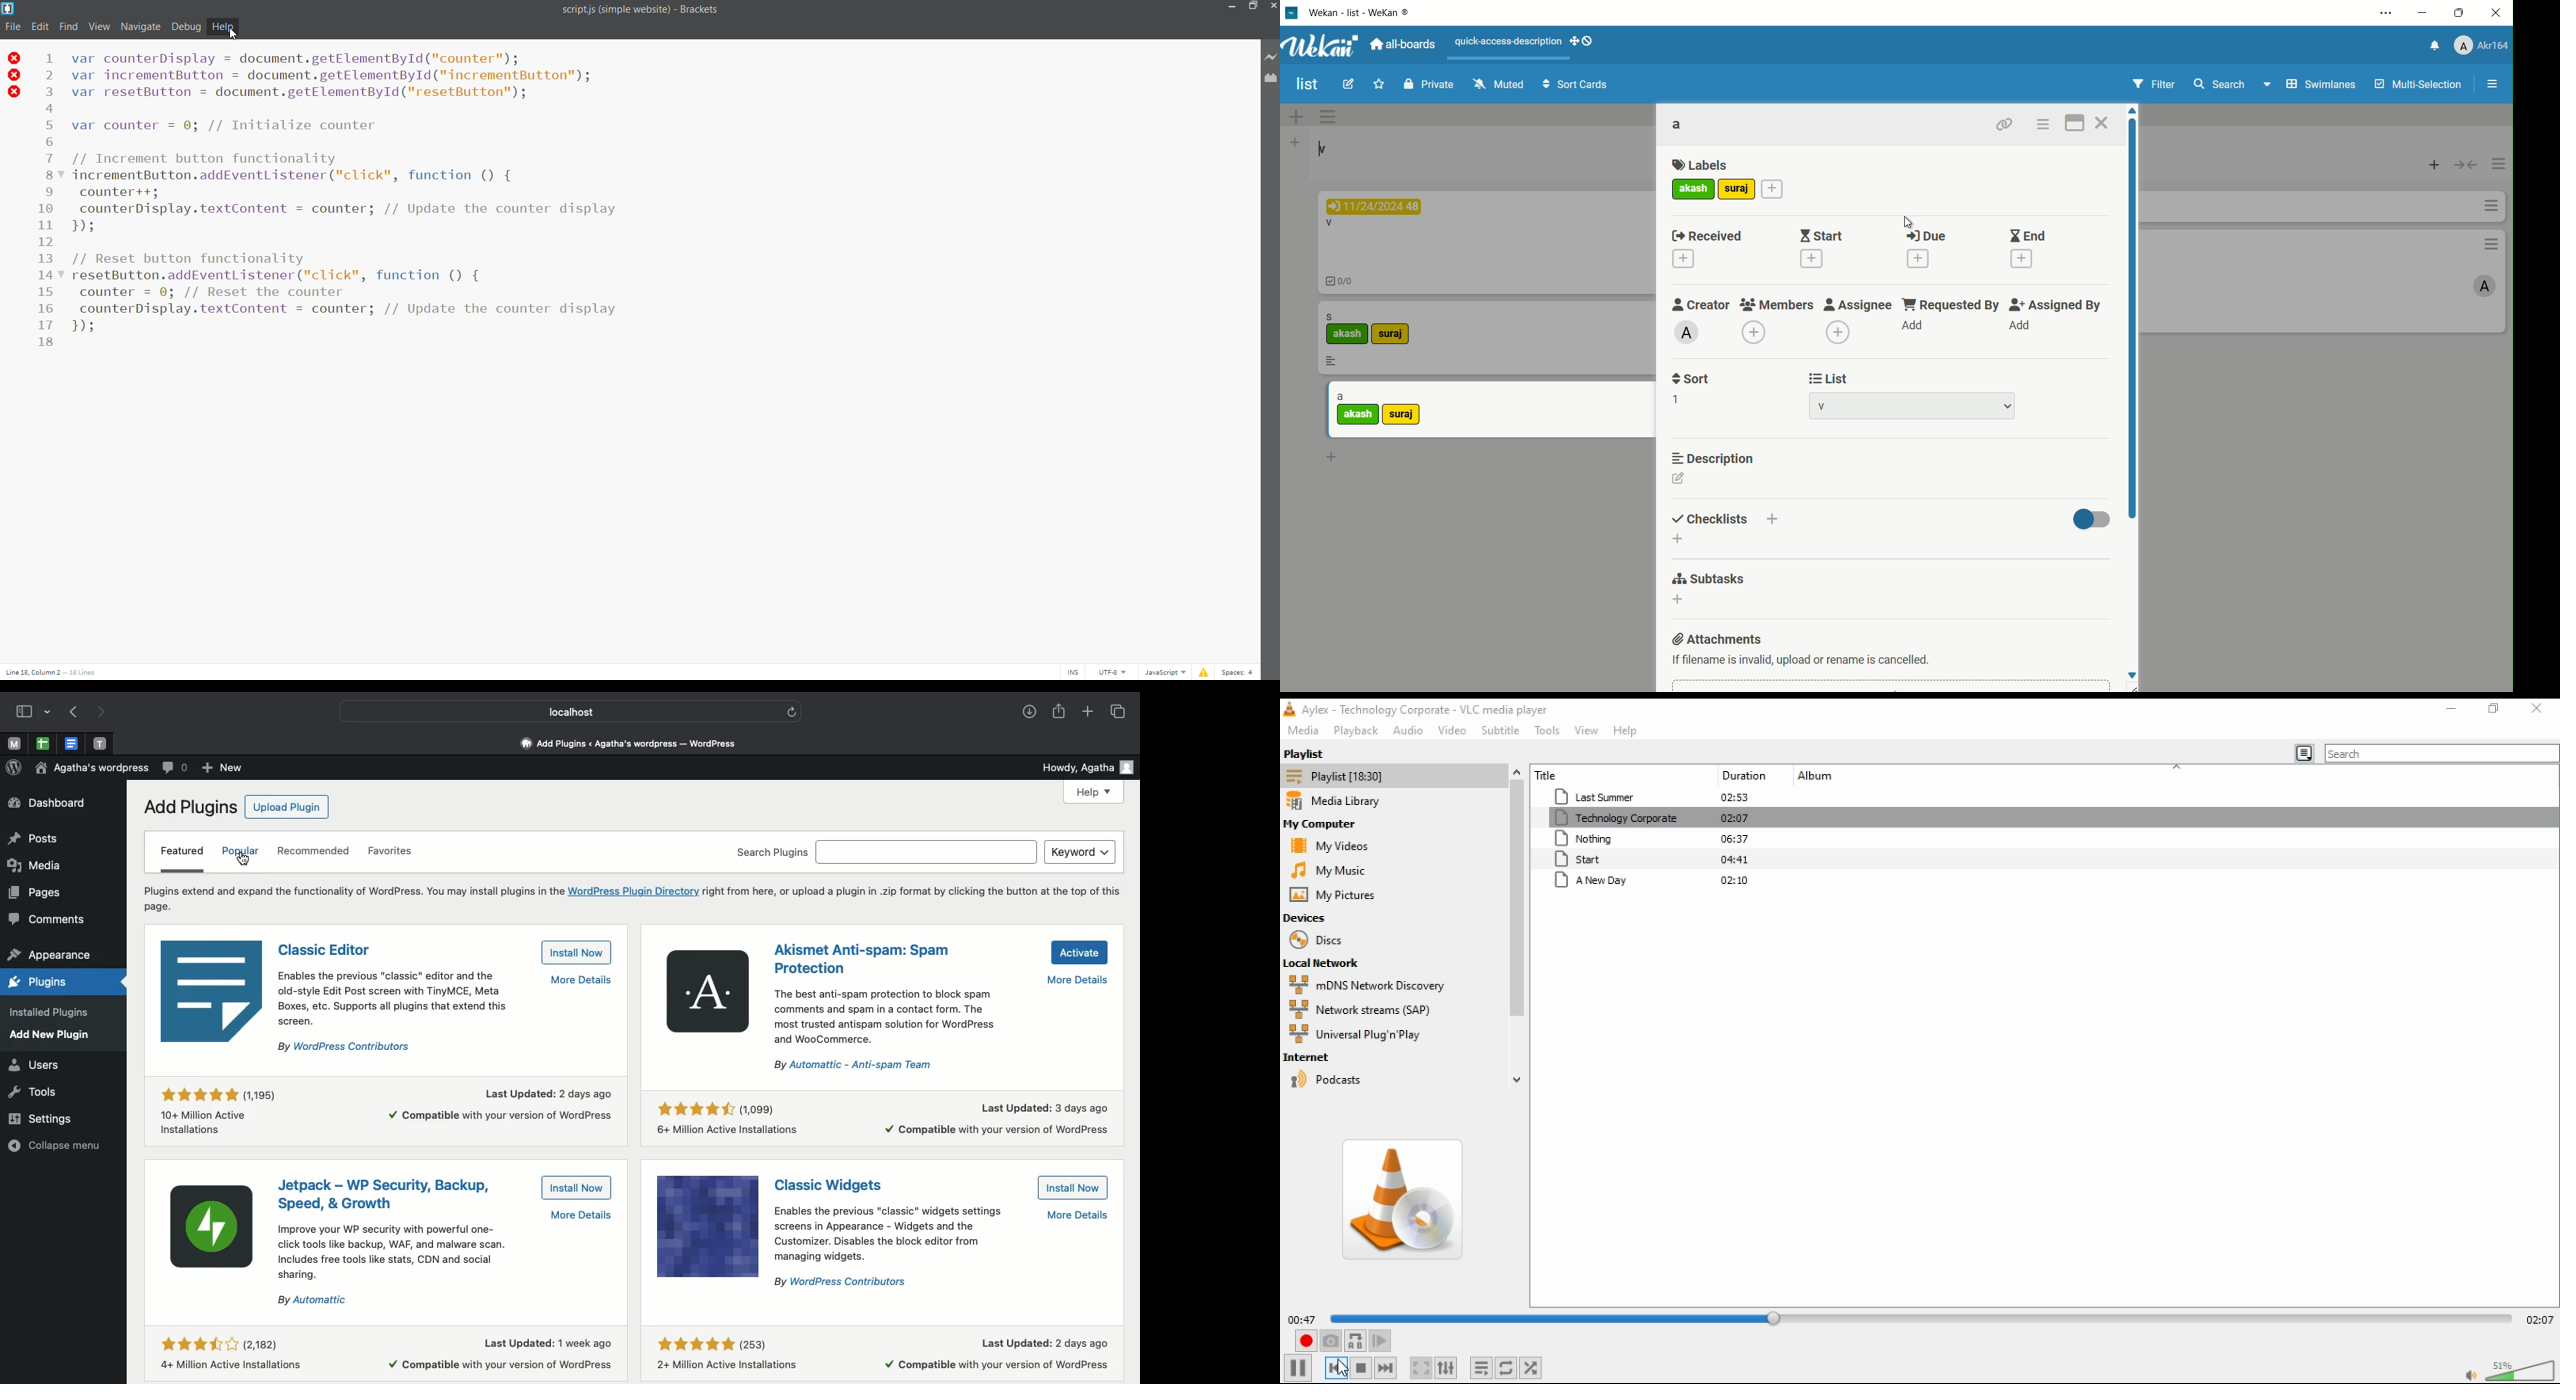 The image size is (2576, 1400). What do you see at coordinates (1604, 796) in the screenshot?
I see `last summer` at bounding box center [1604, 796].